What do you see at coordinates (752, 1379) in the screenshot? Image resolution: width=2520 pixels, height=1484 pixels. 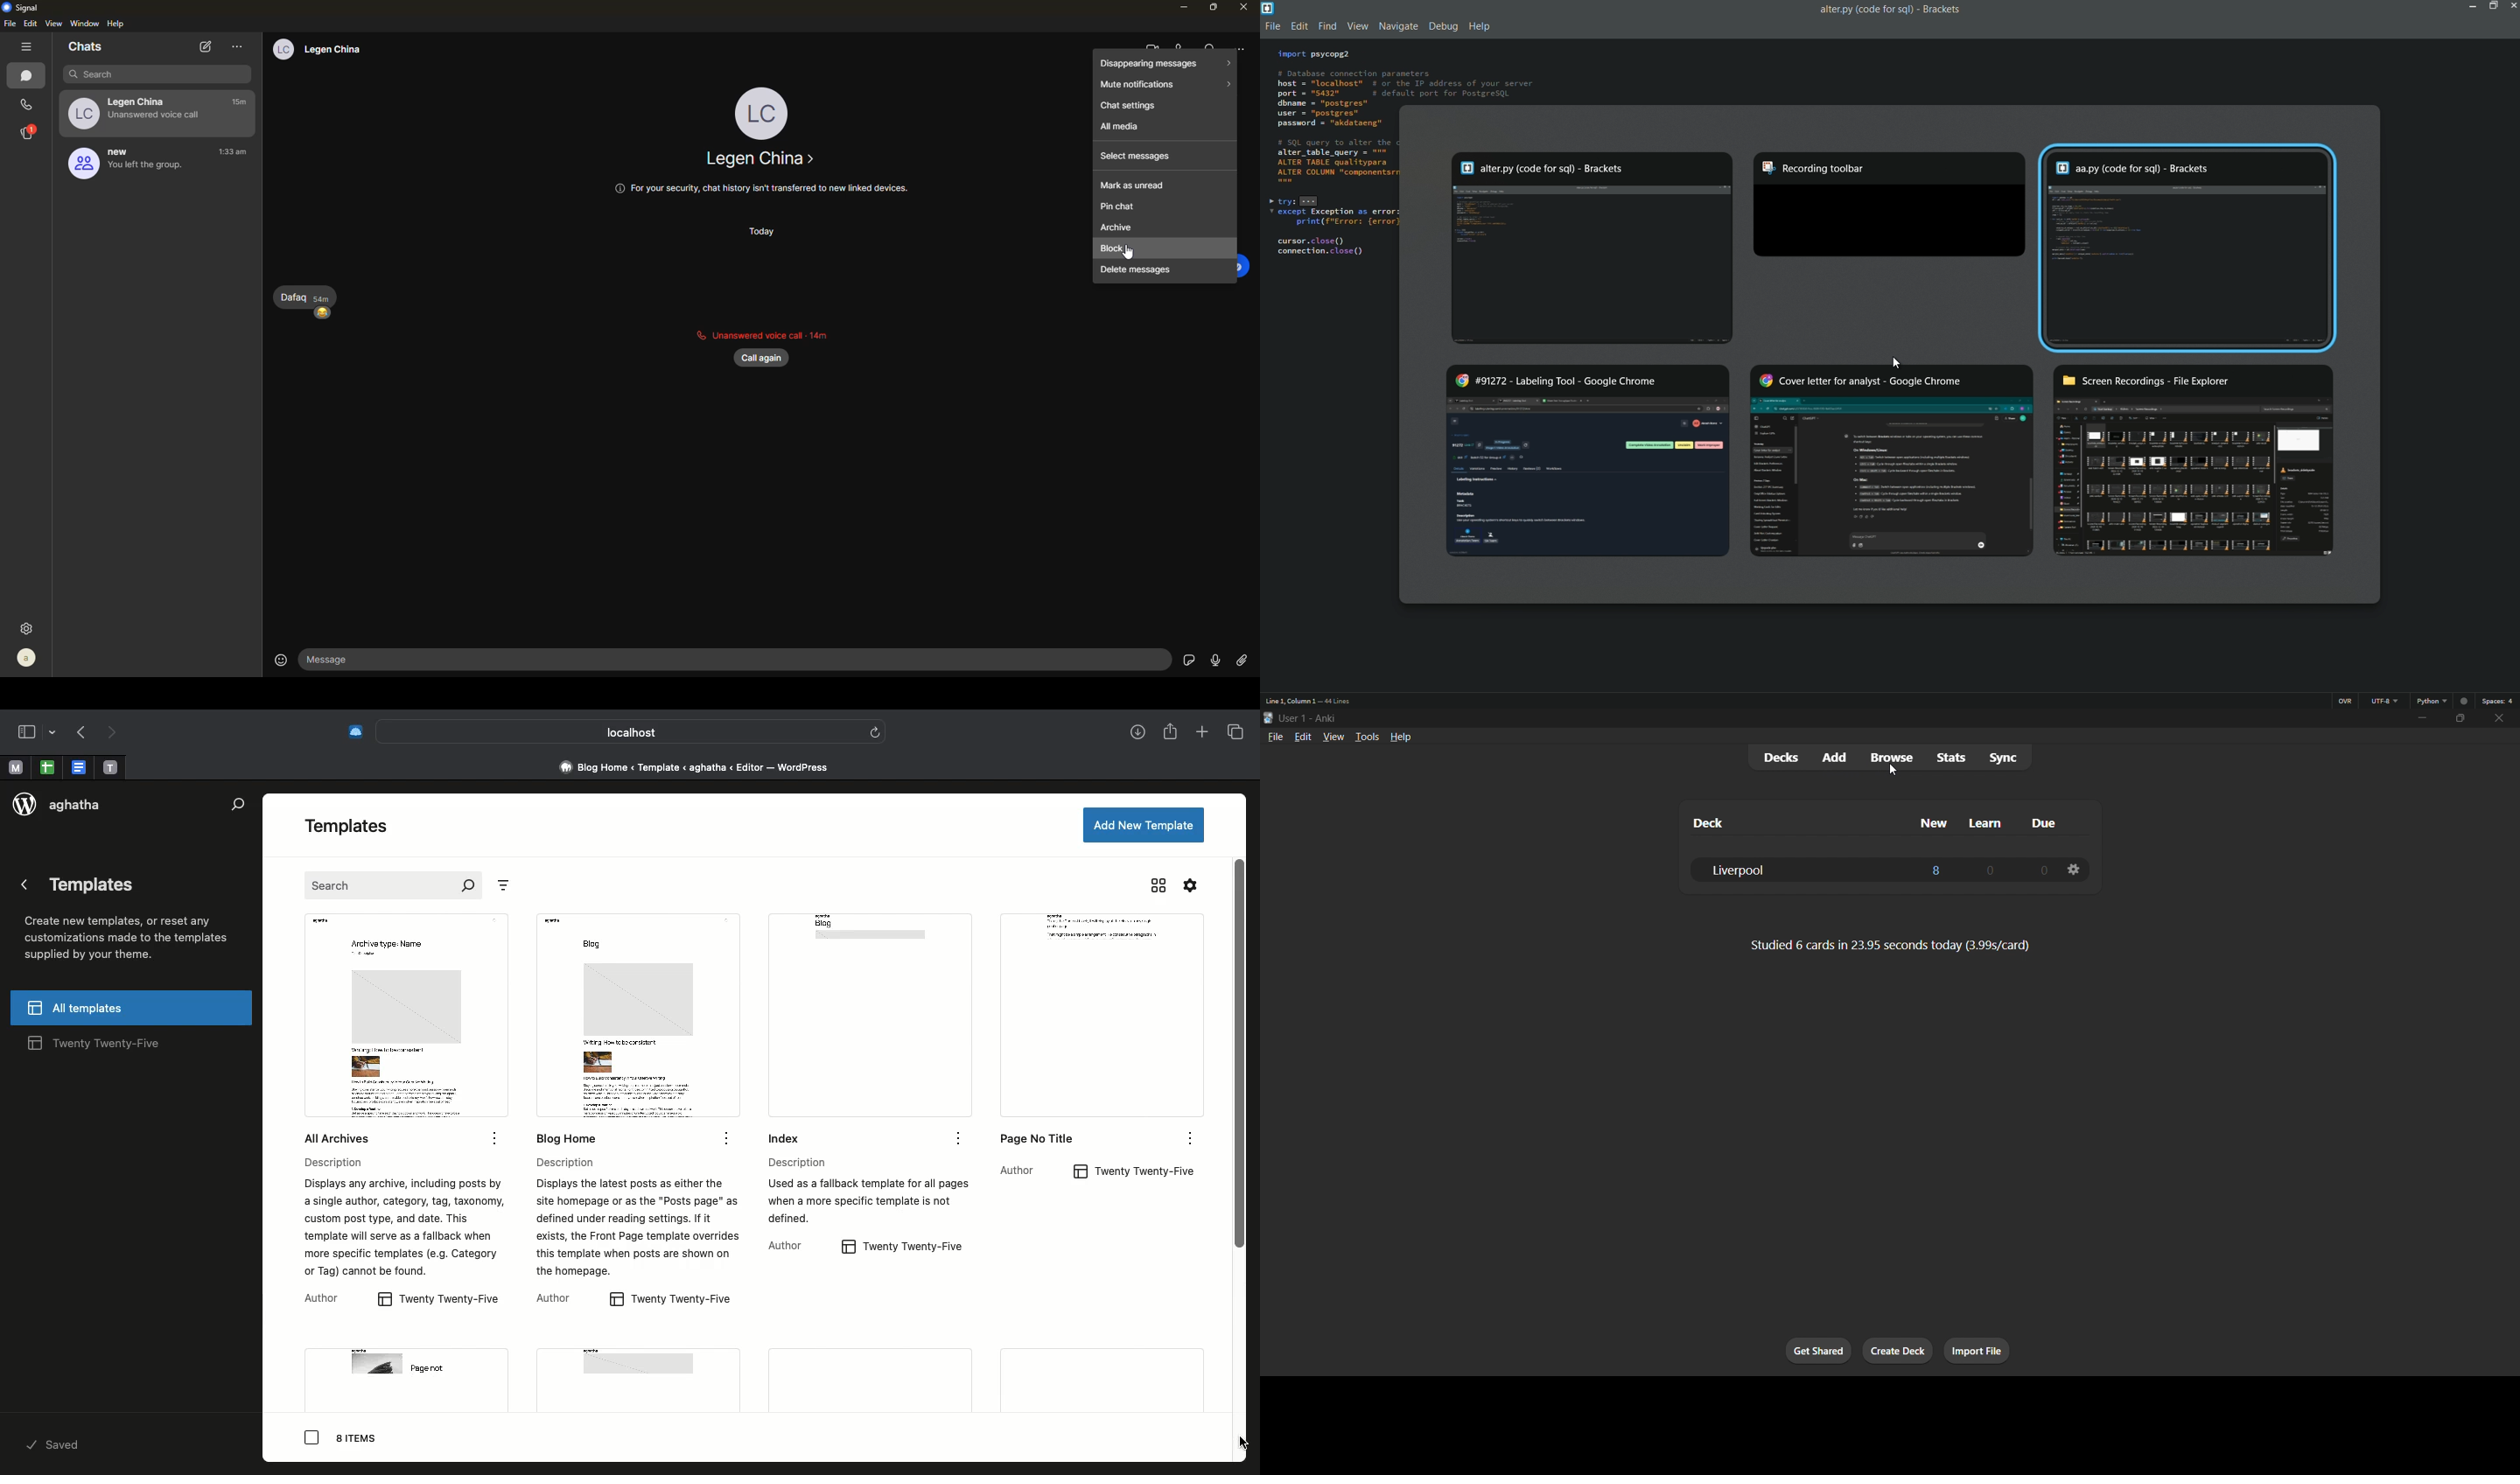 I see `More pages` at bounding box center [752, 1379].